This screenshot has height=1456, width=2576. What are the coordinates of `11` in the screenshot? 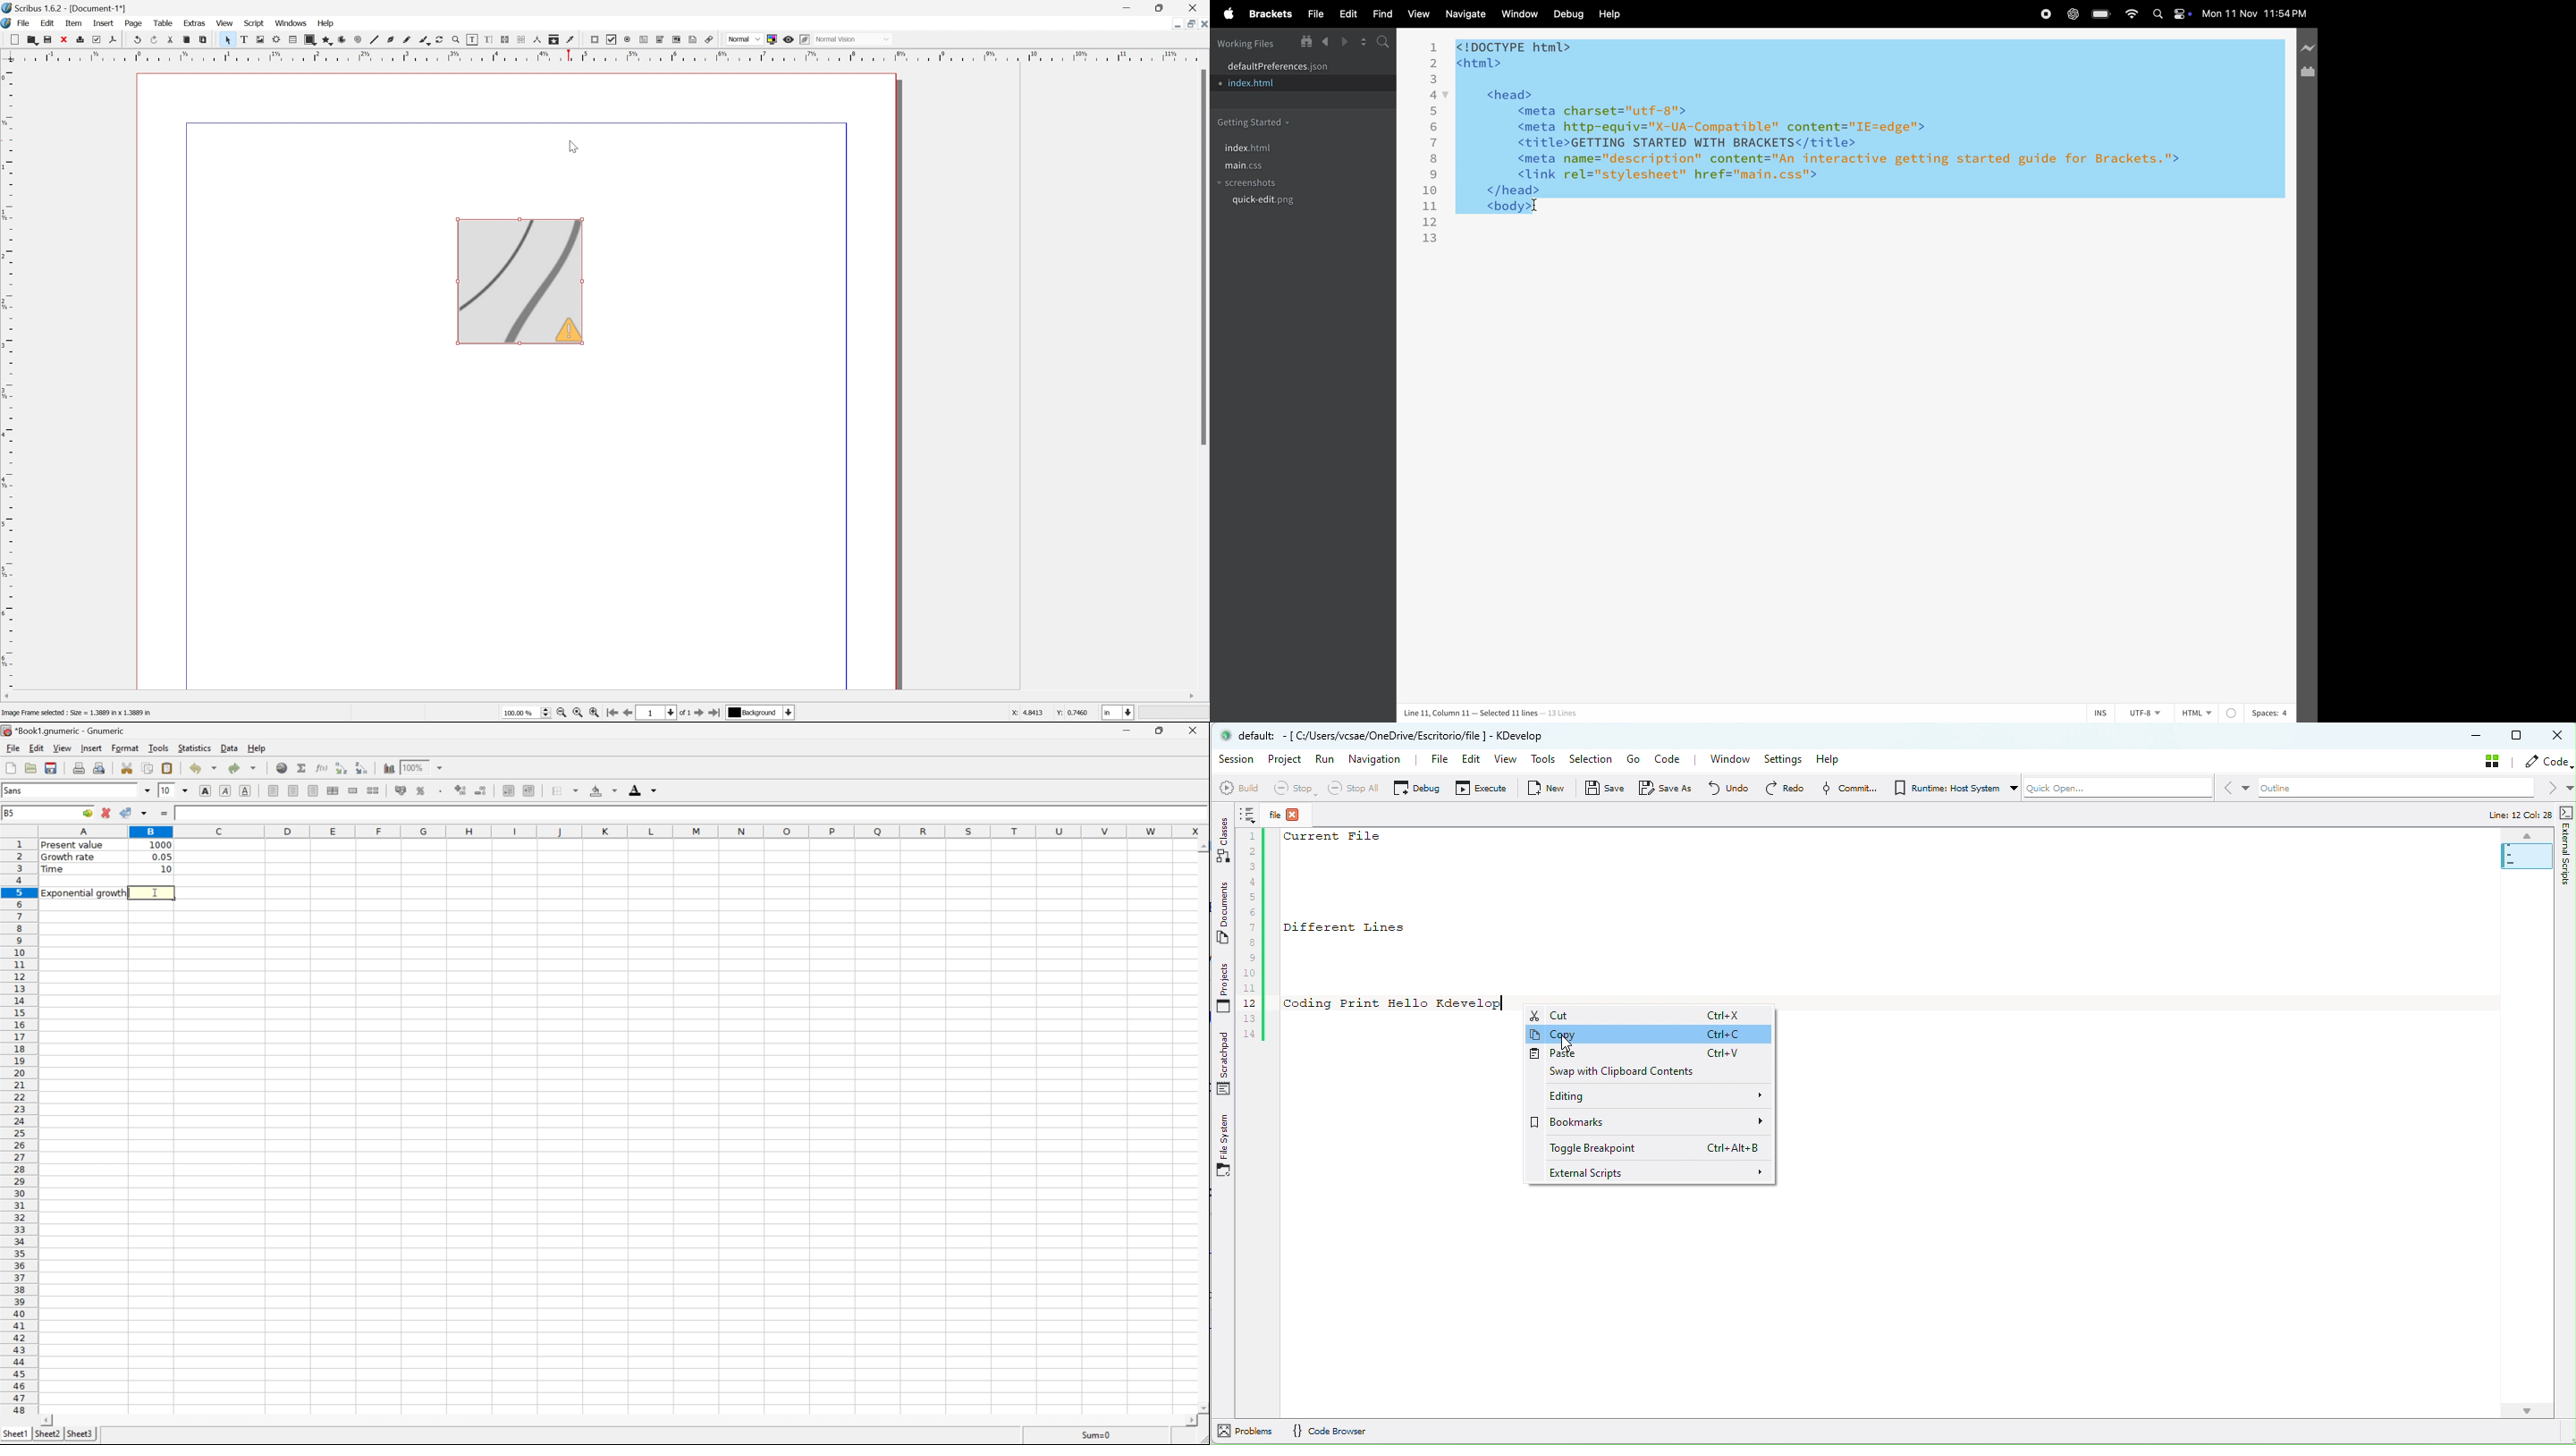 It's located at (1429, 206).